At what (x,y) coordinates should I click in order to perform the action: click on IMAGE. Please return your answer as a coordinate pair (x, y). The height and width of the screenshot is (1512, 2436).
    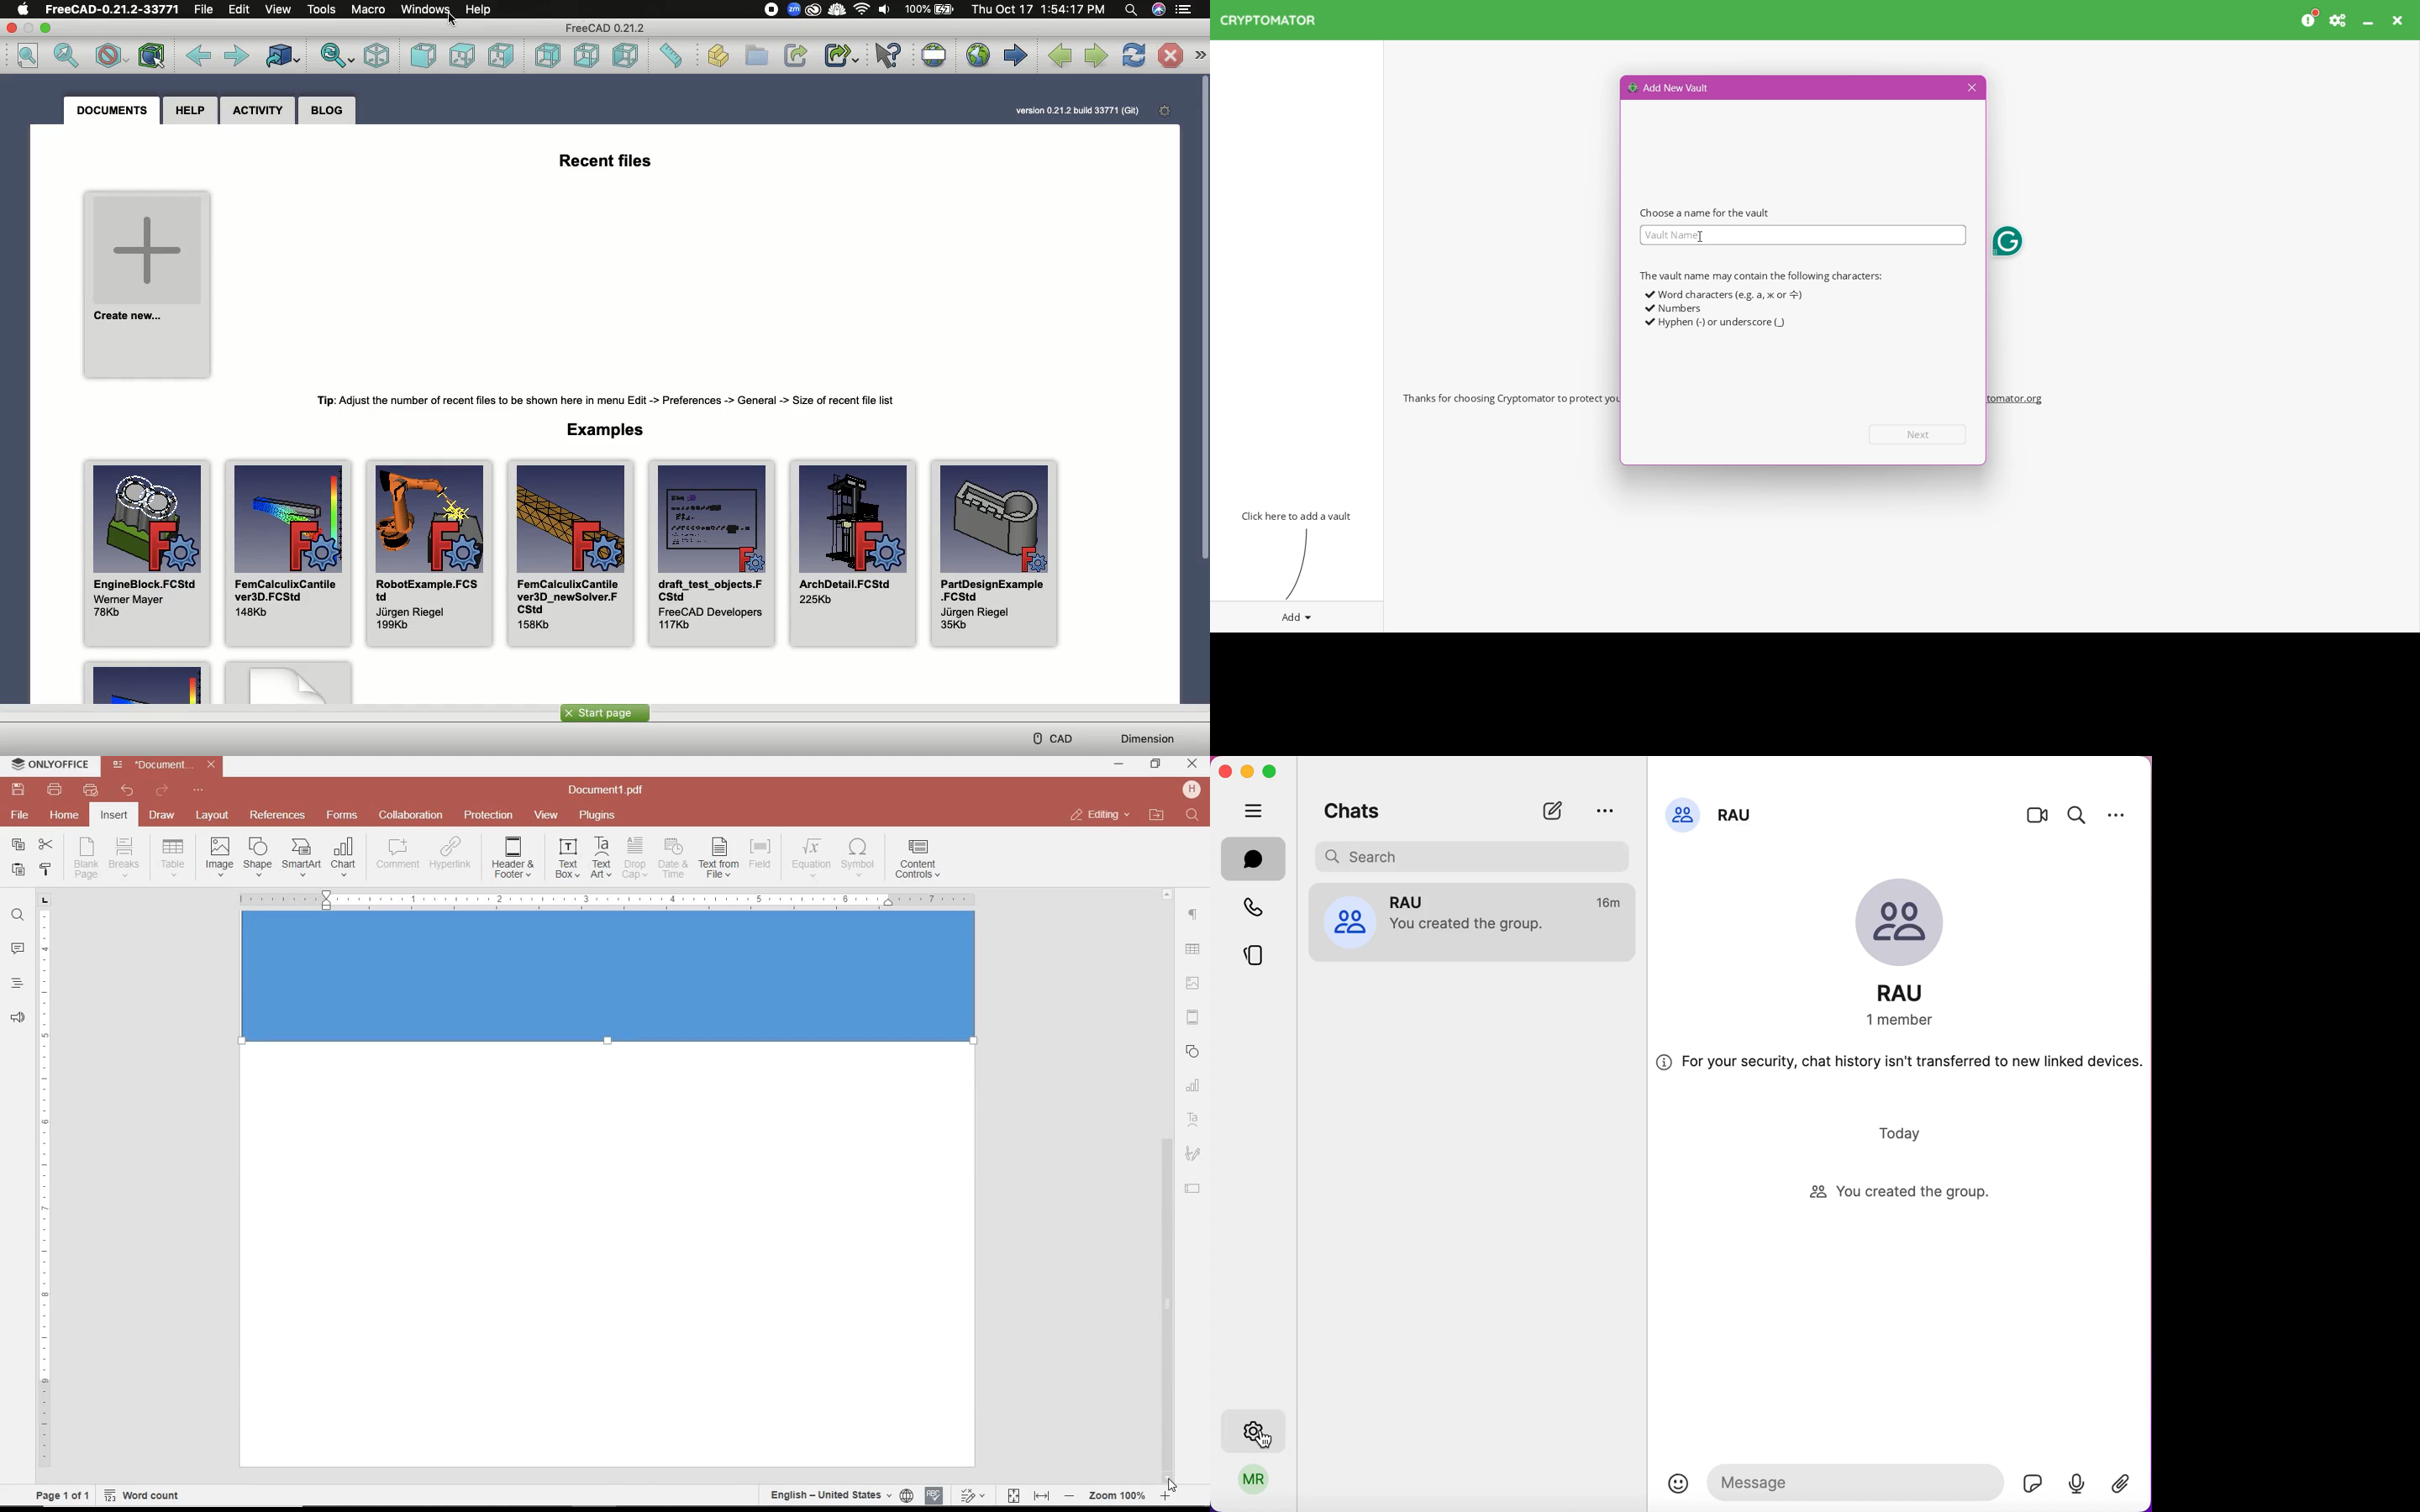
    Looking at the image, I should click on (1193, 985).